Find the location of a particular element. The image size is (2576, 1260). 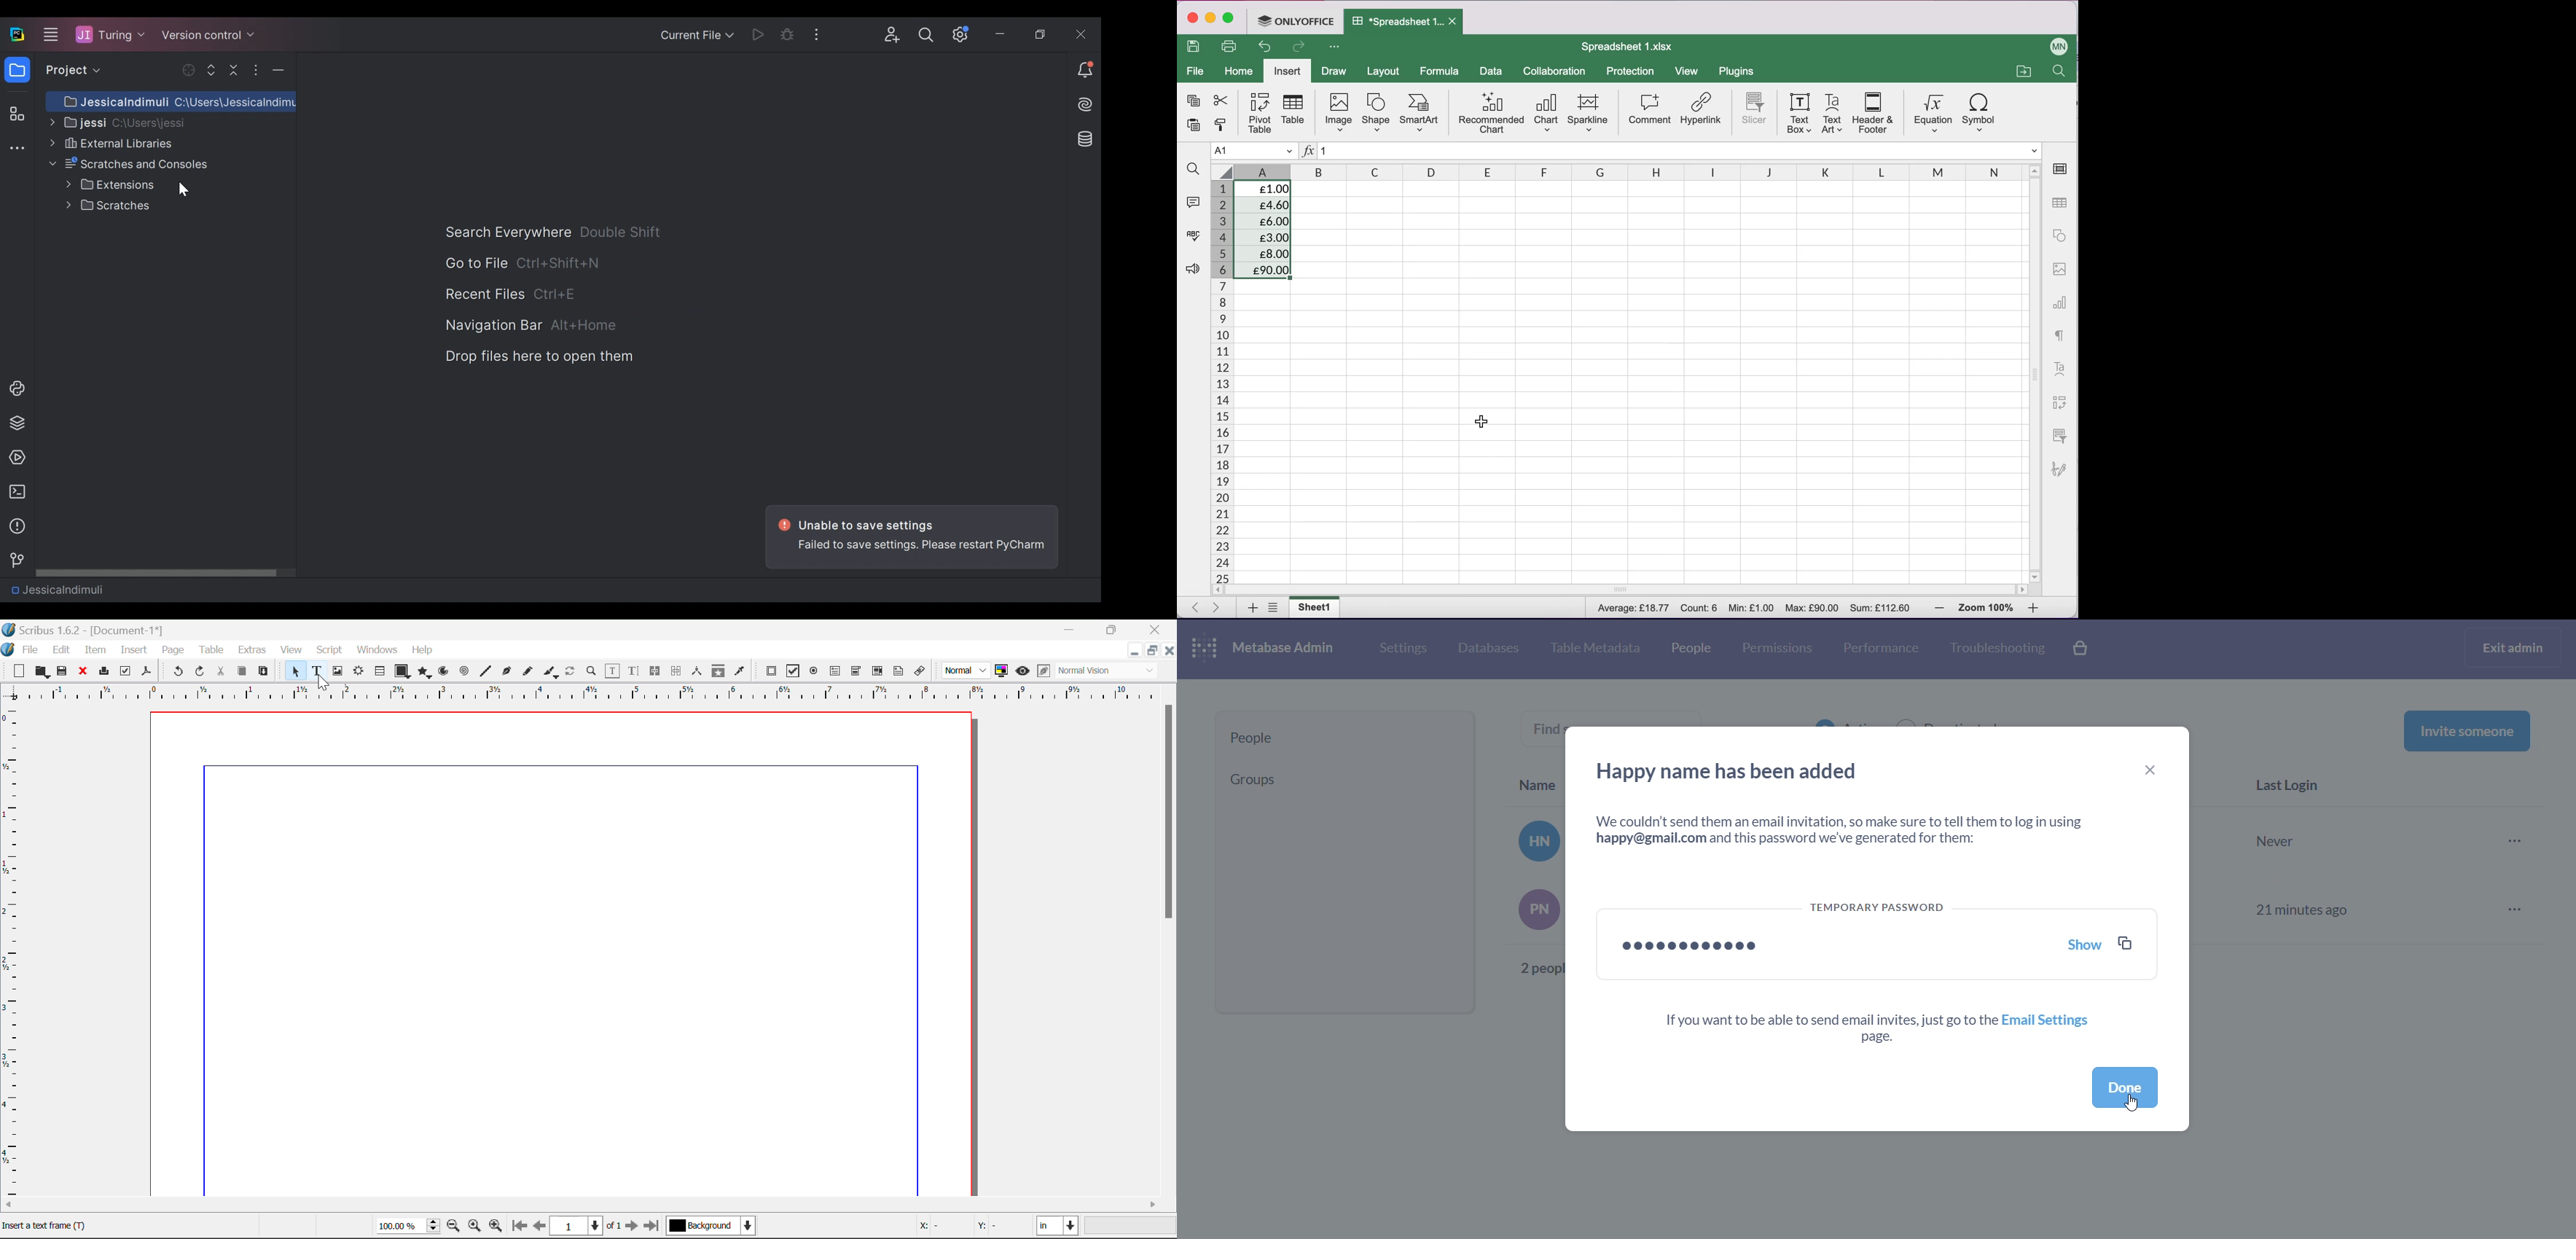

header and footer is located at coordinates (1873, 113).